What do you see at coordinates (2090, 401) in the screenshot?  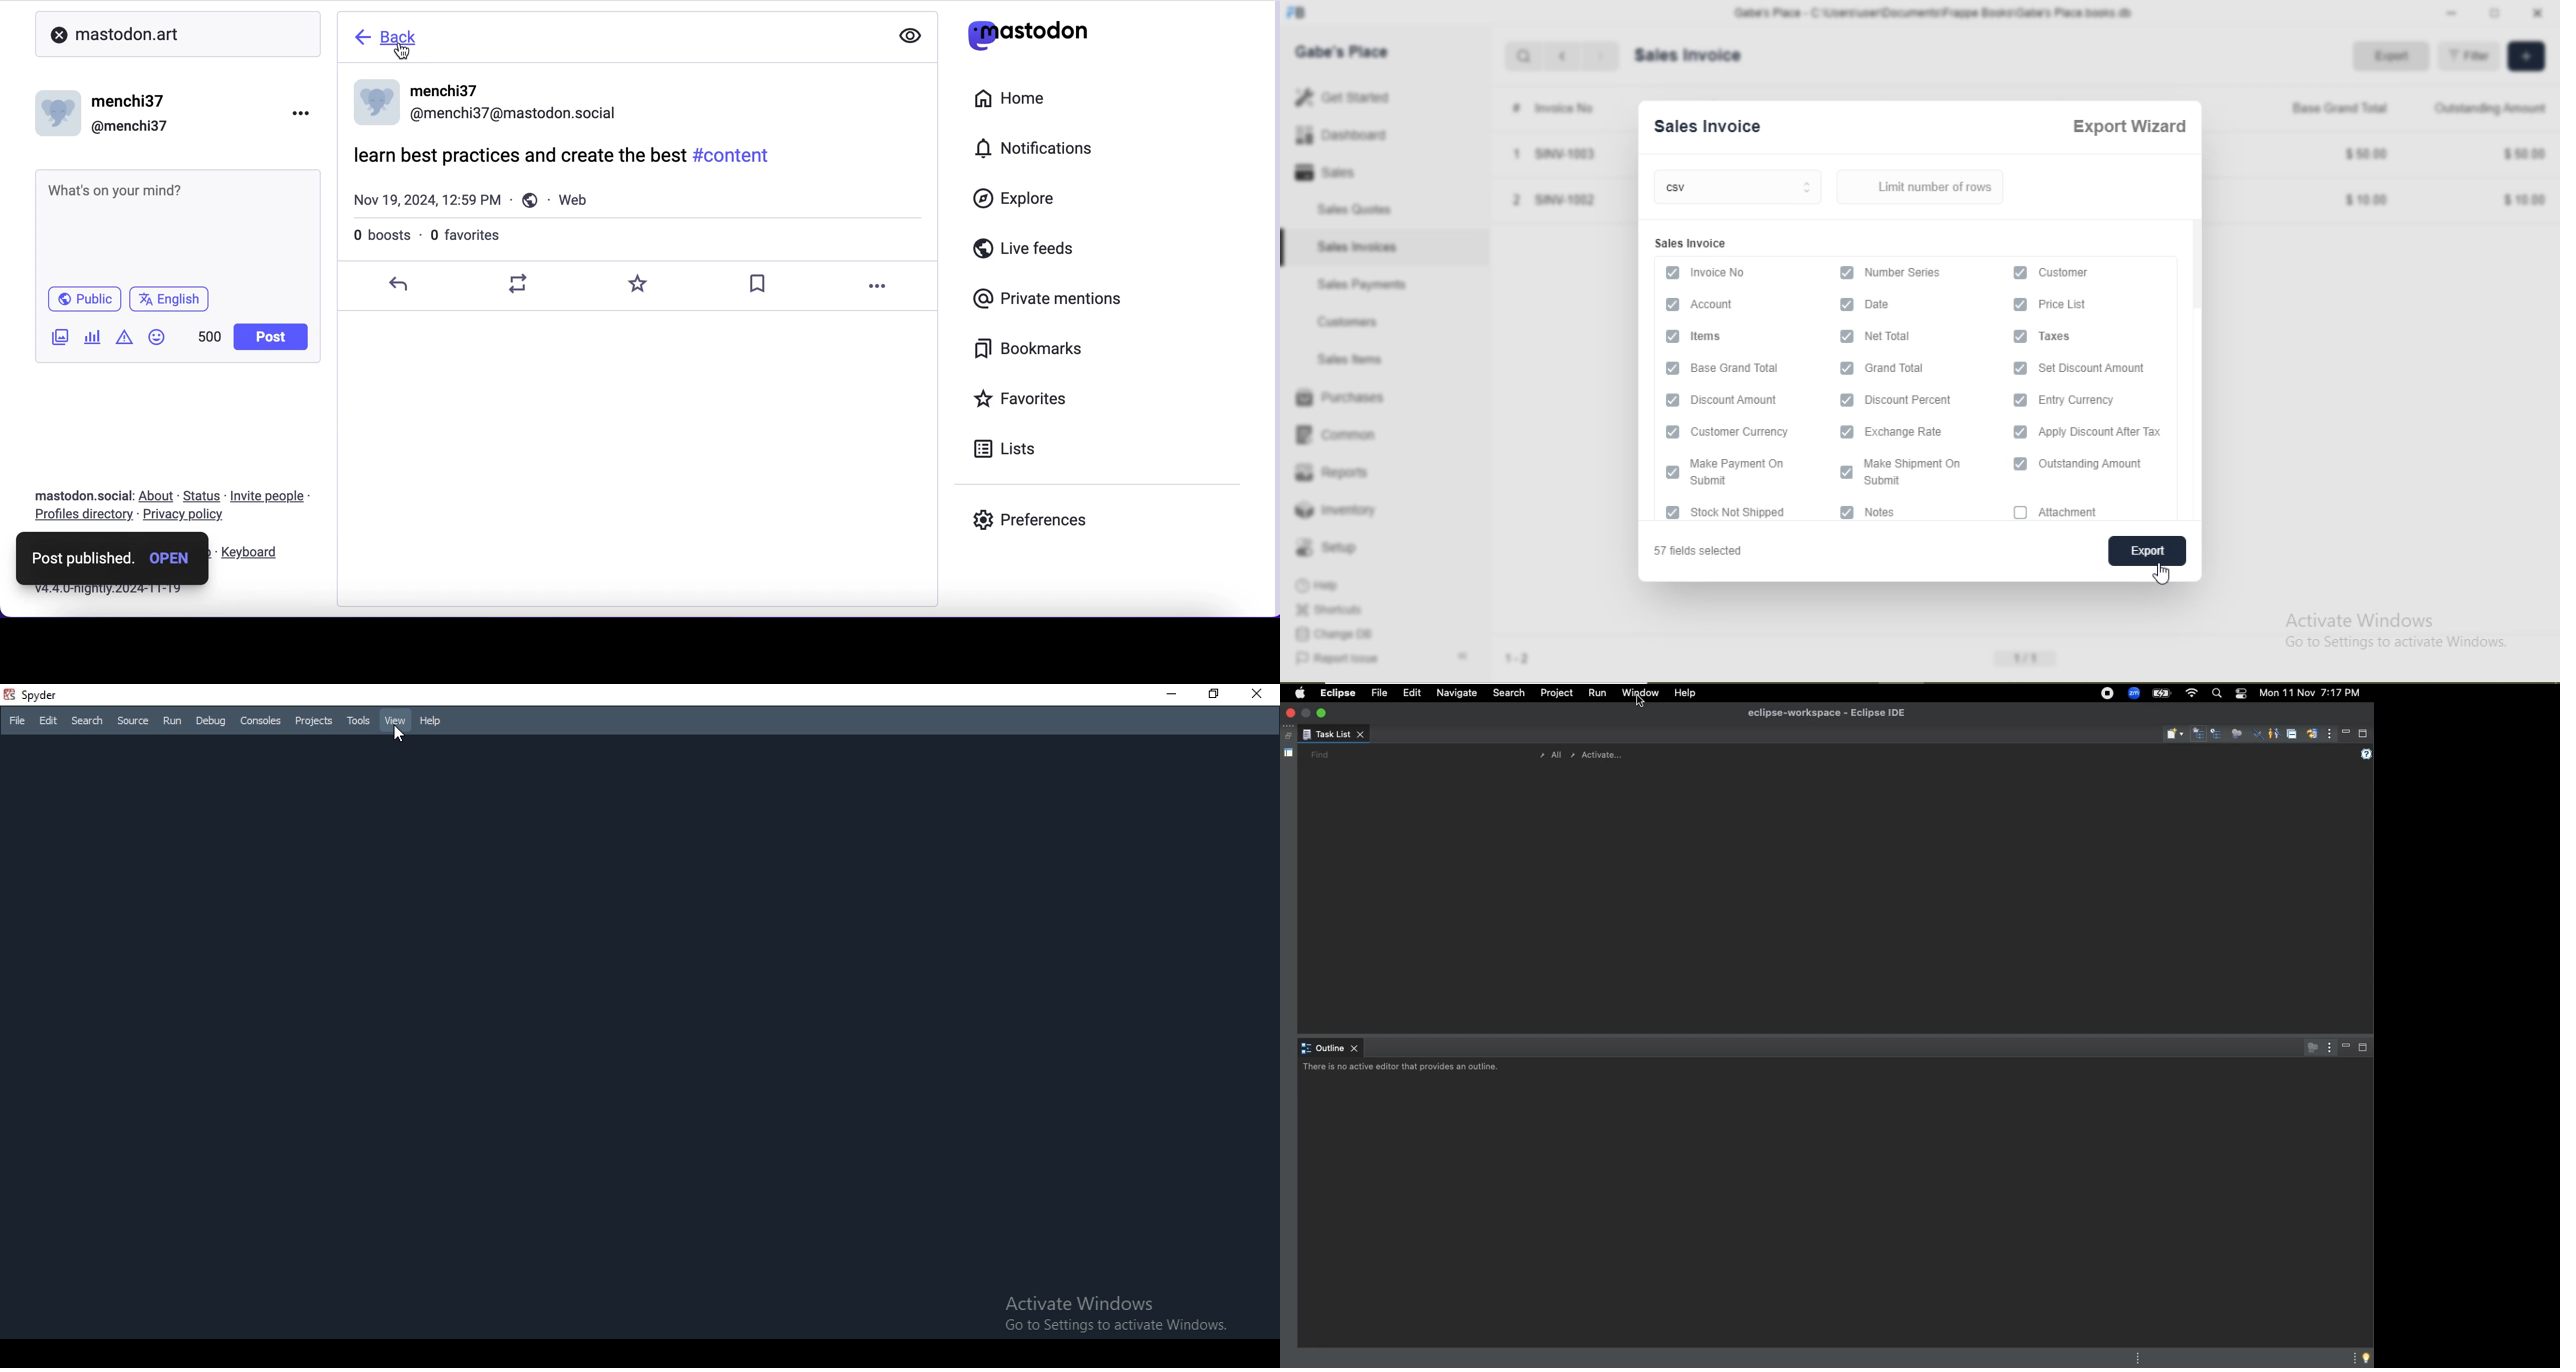 I see `Entry Currency` at bounding box center [2090, 401].